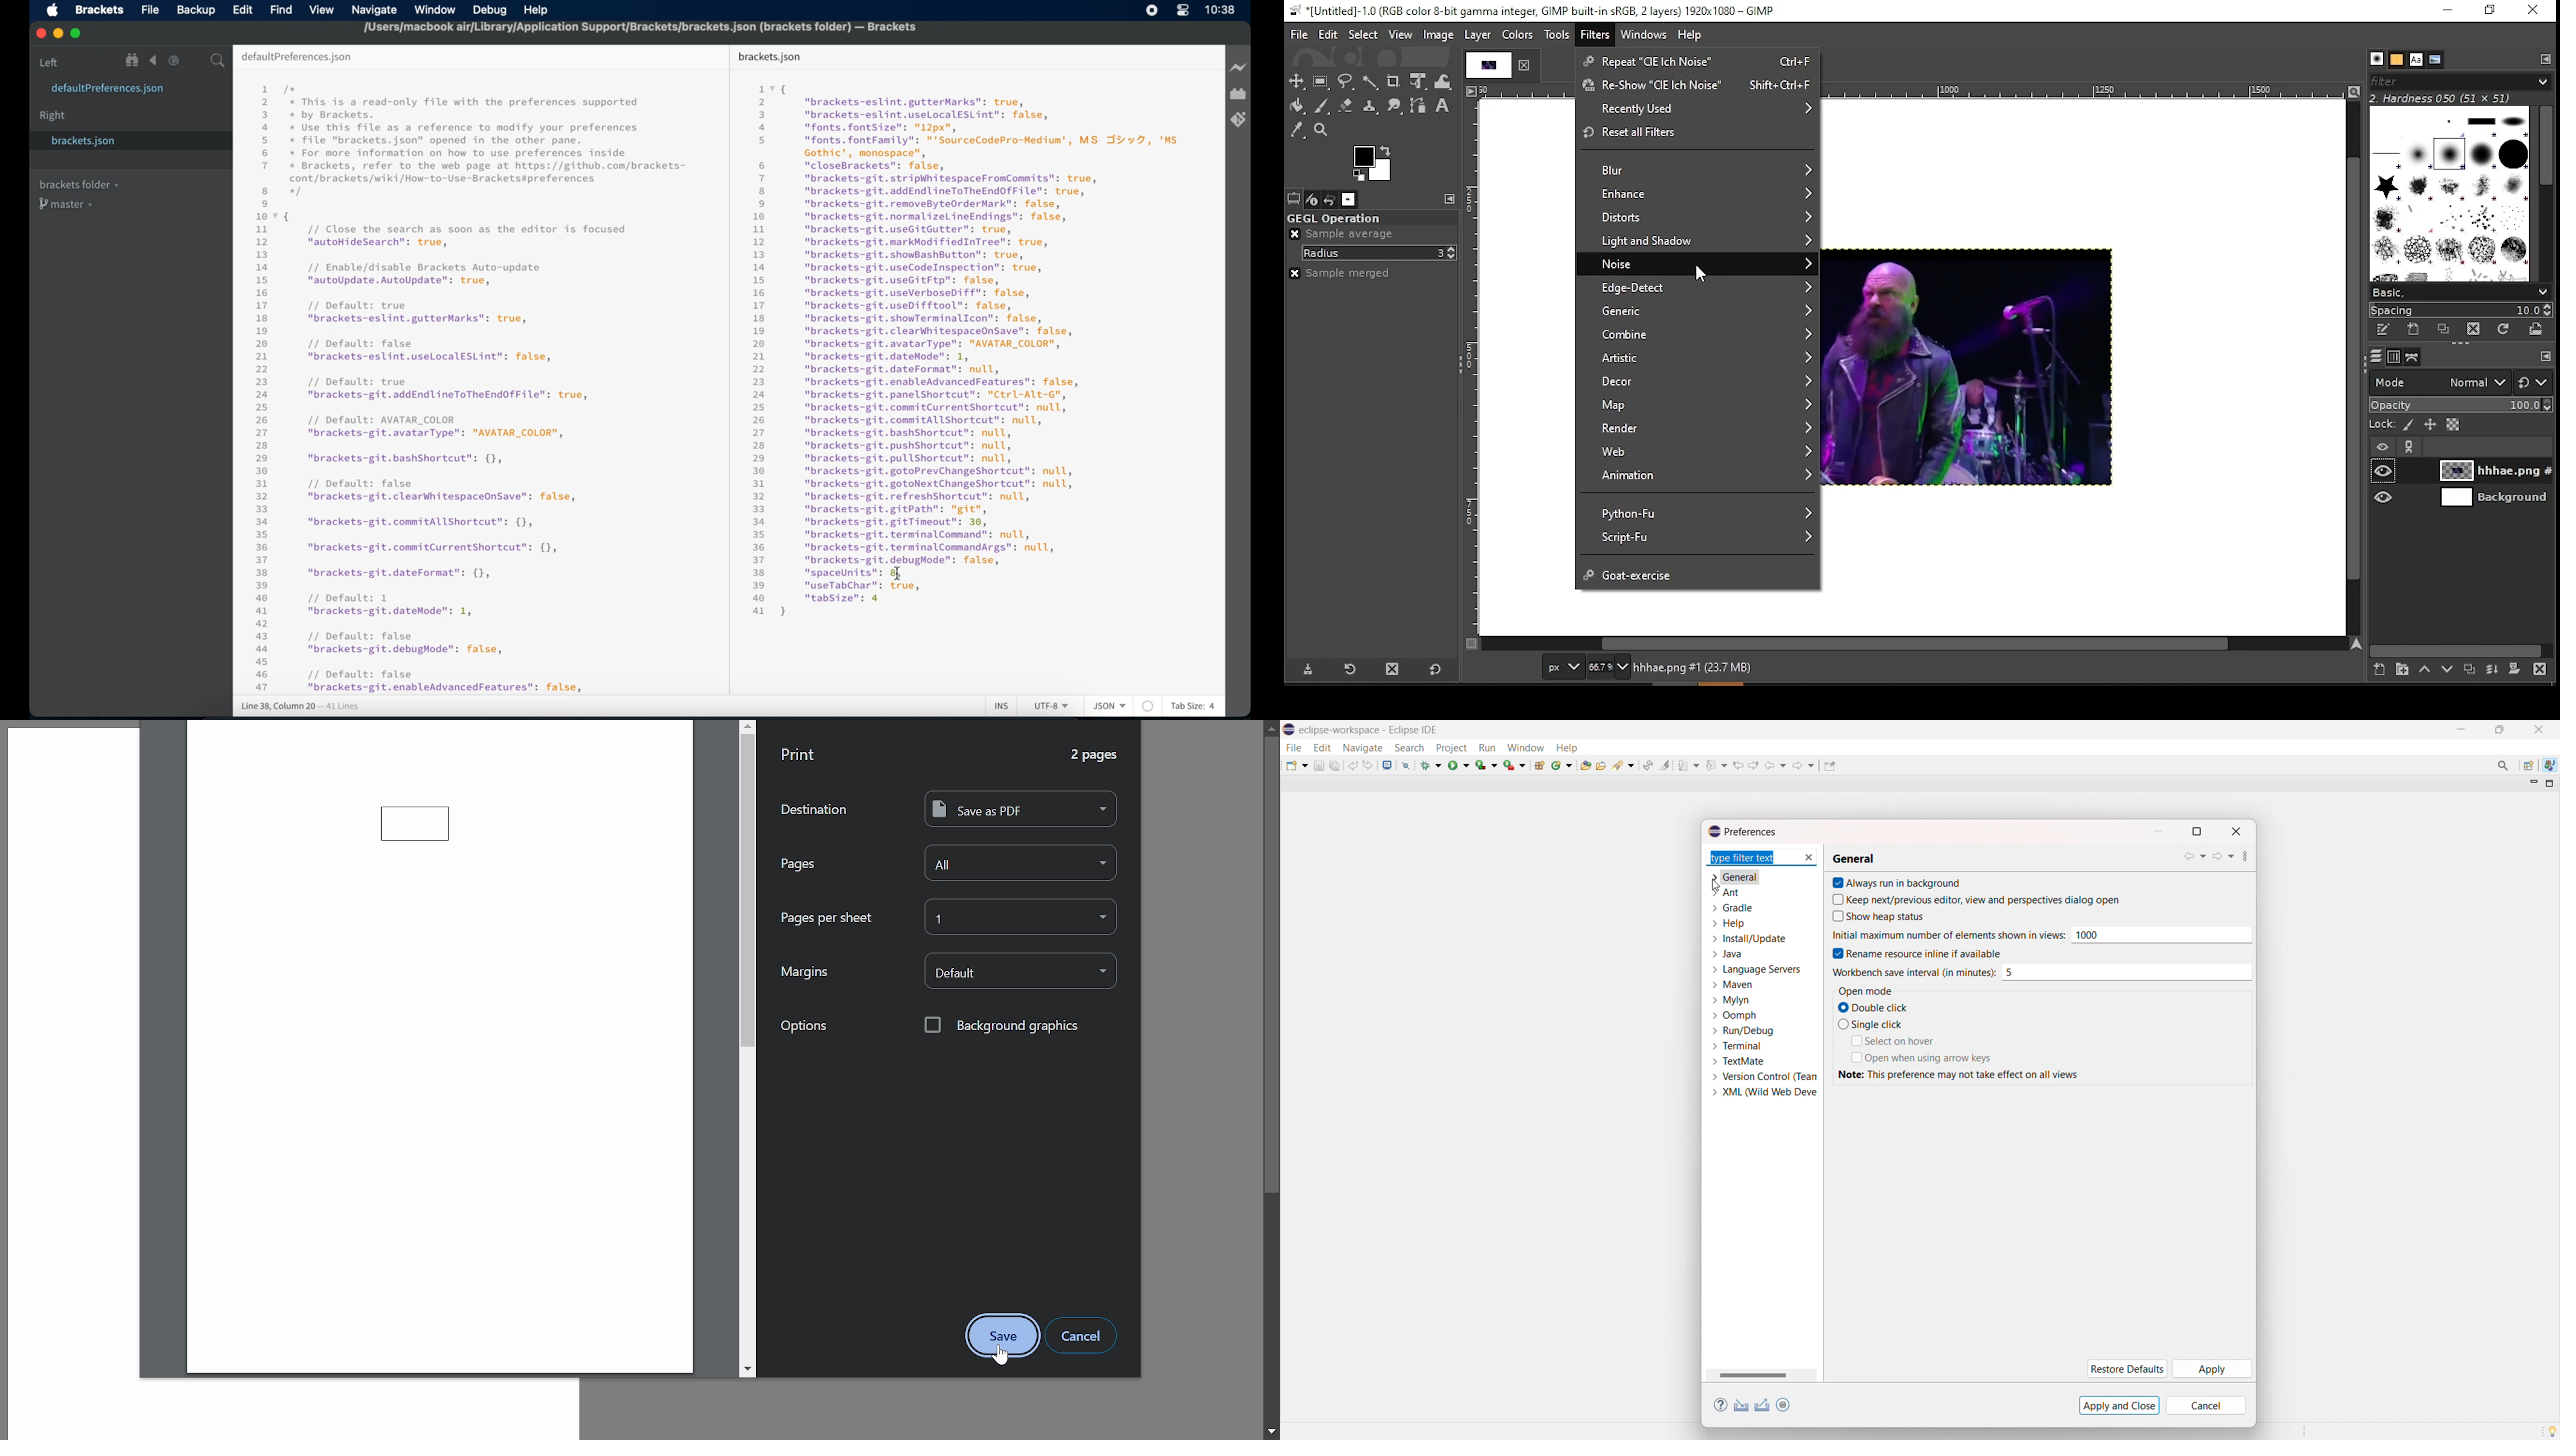 Image resolution: width=2576 pixels, height=1456 pixels. Describe the element at coordinates (100, 10) in the screenshot. I see `brackets` at that location.